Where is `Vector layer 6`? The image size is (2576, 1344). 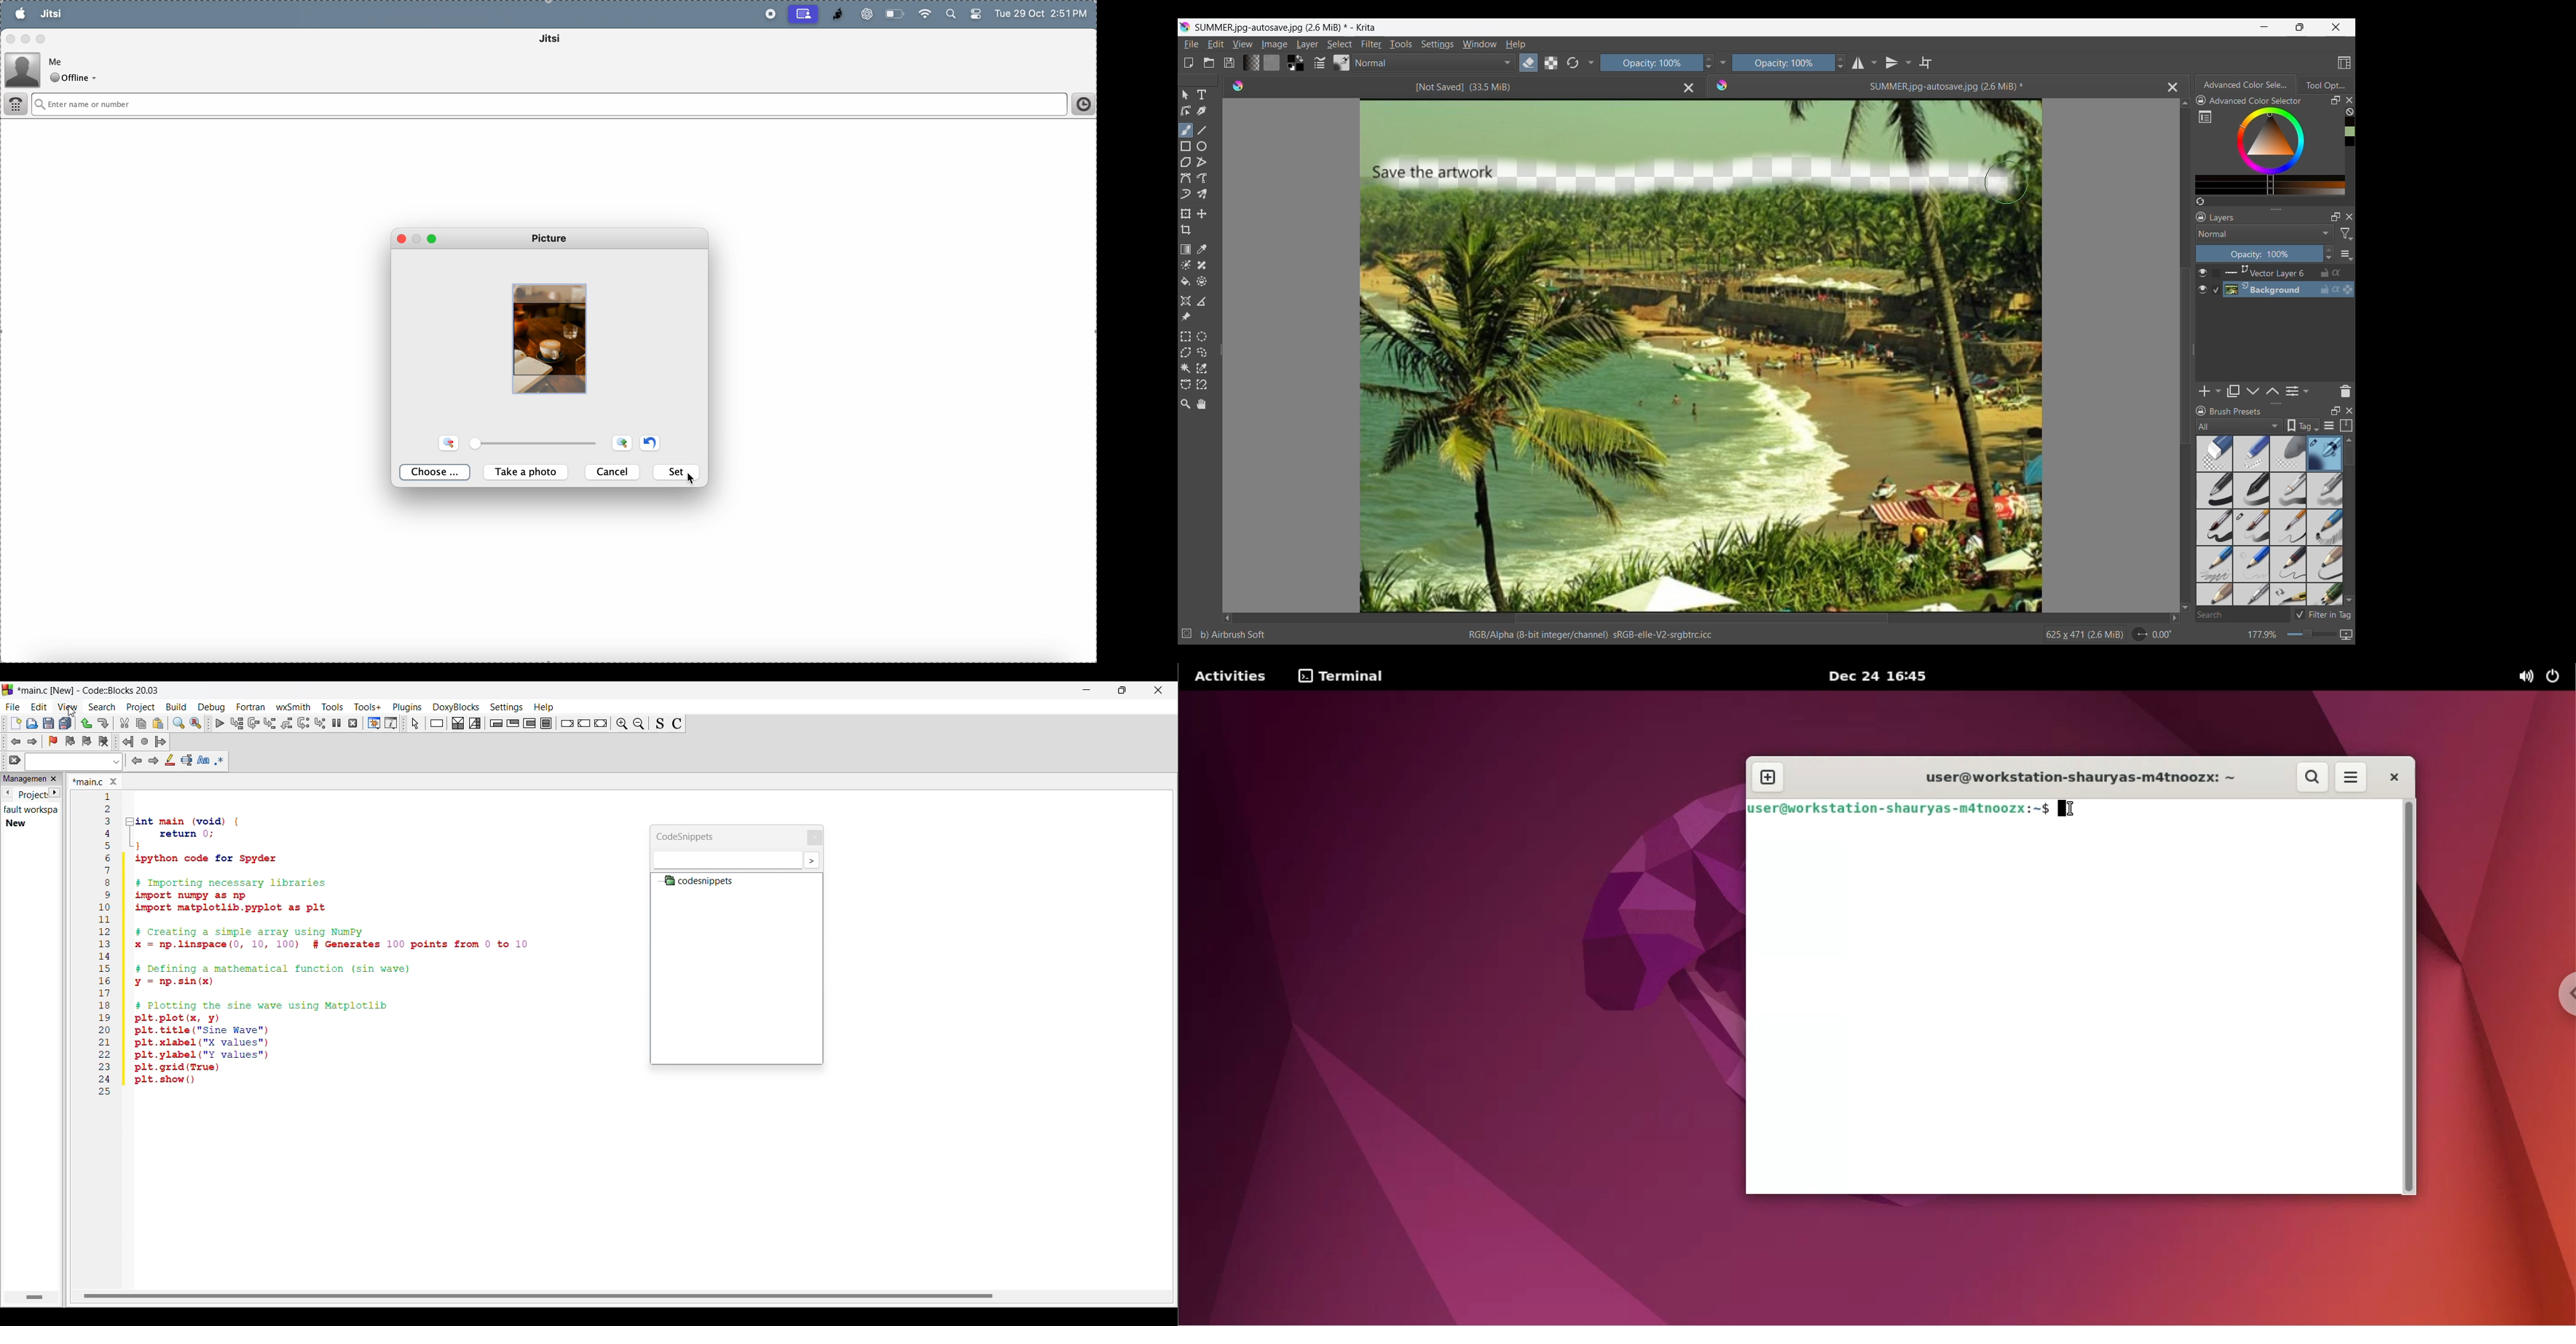
Vector layer 6 is located at coordinates (2290, 273).